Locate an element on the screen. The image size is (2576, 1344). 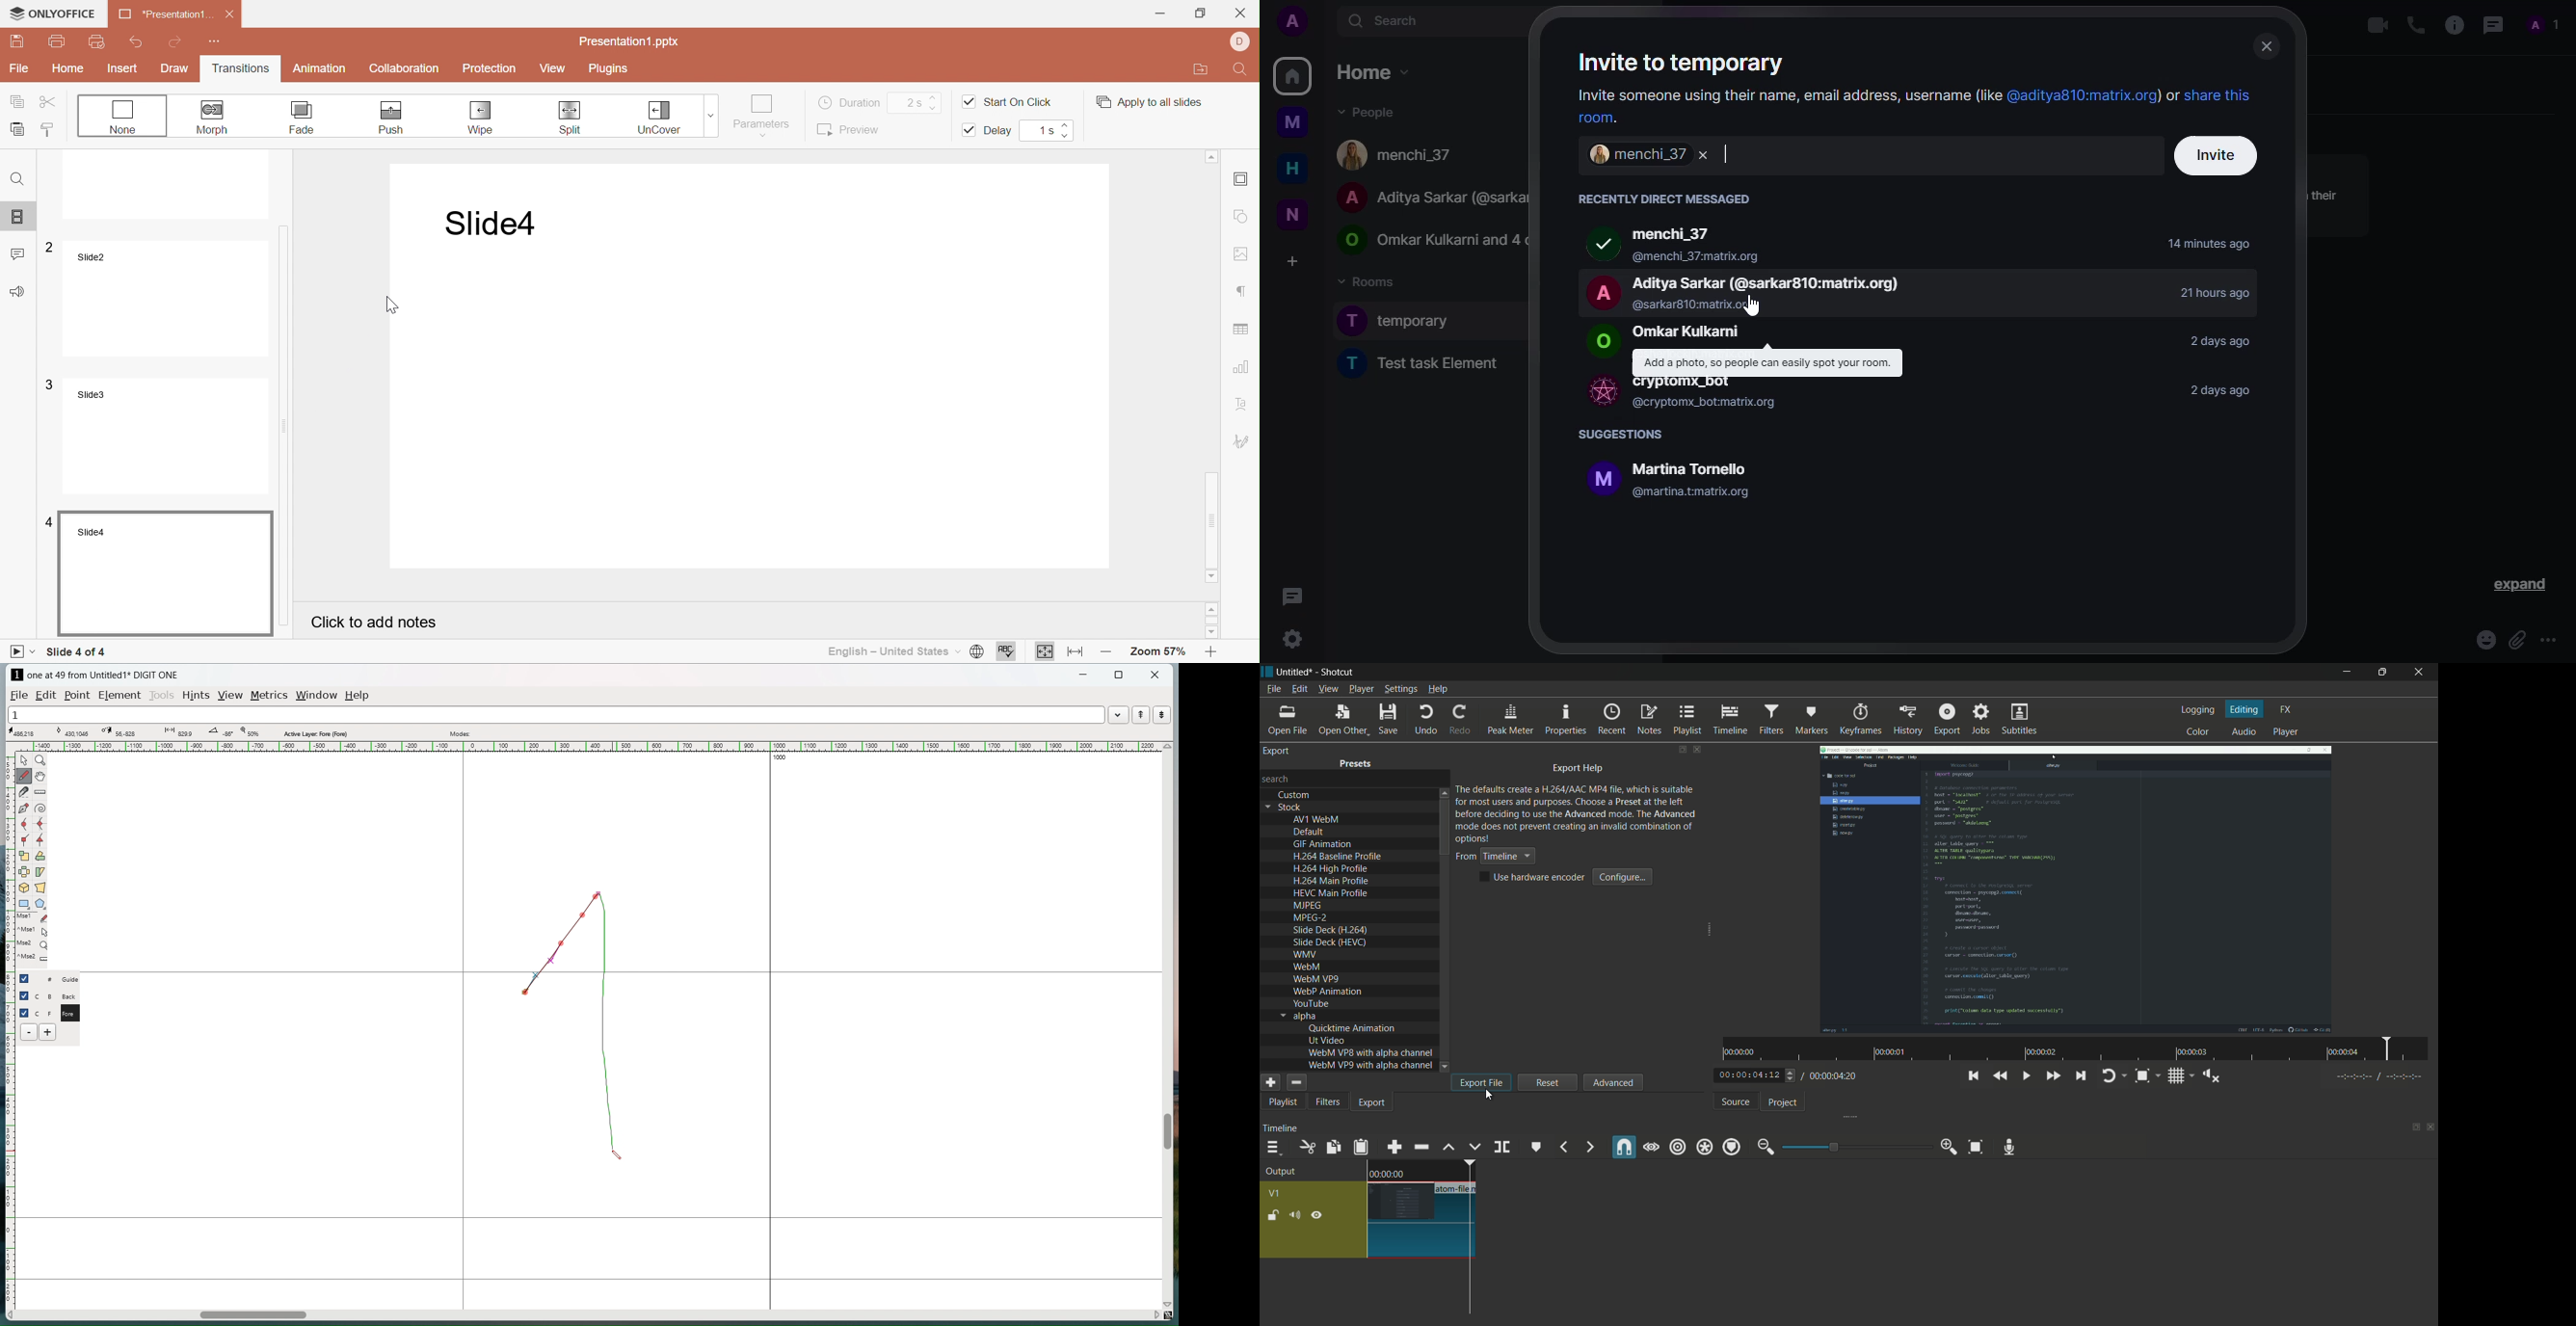
custom is located at coordinates (1295, 795).